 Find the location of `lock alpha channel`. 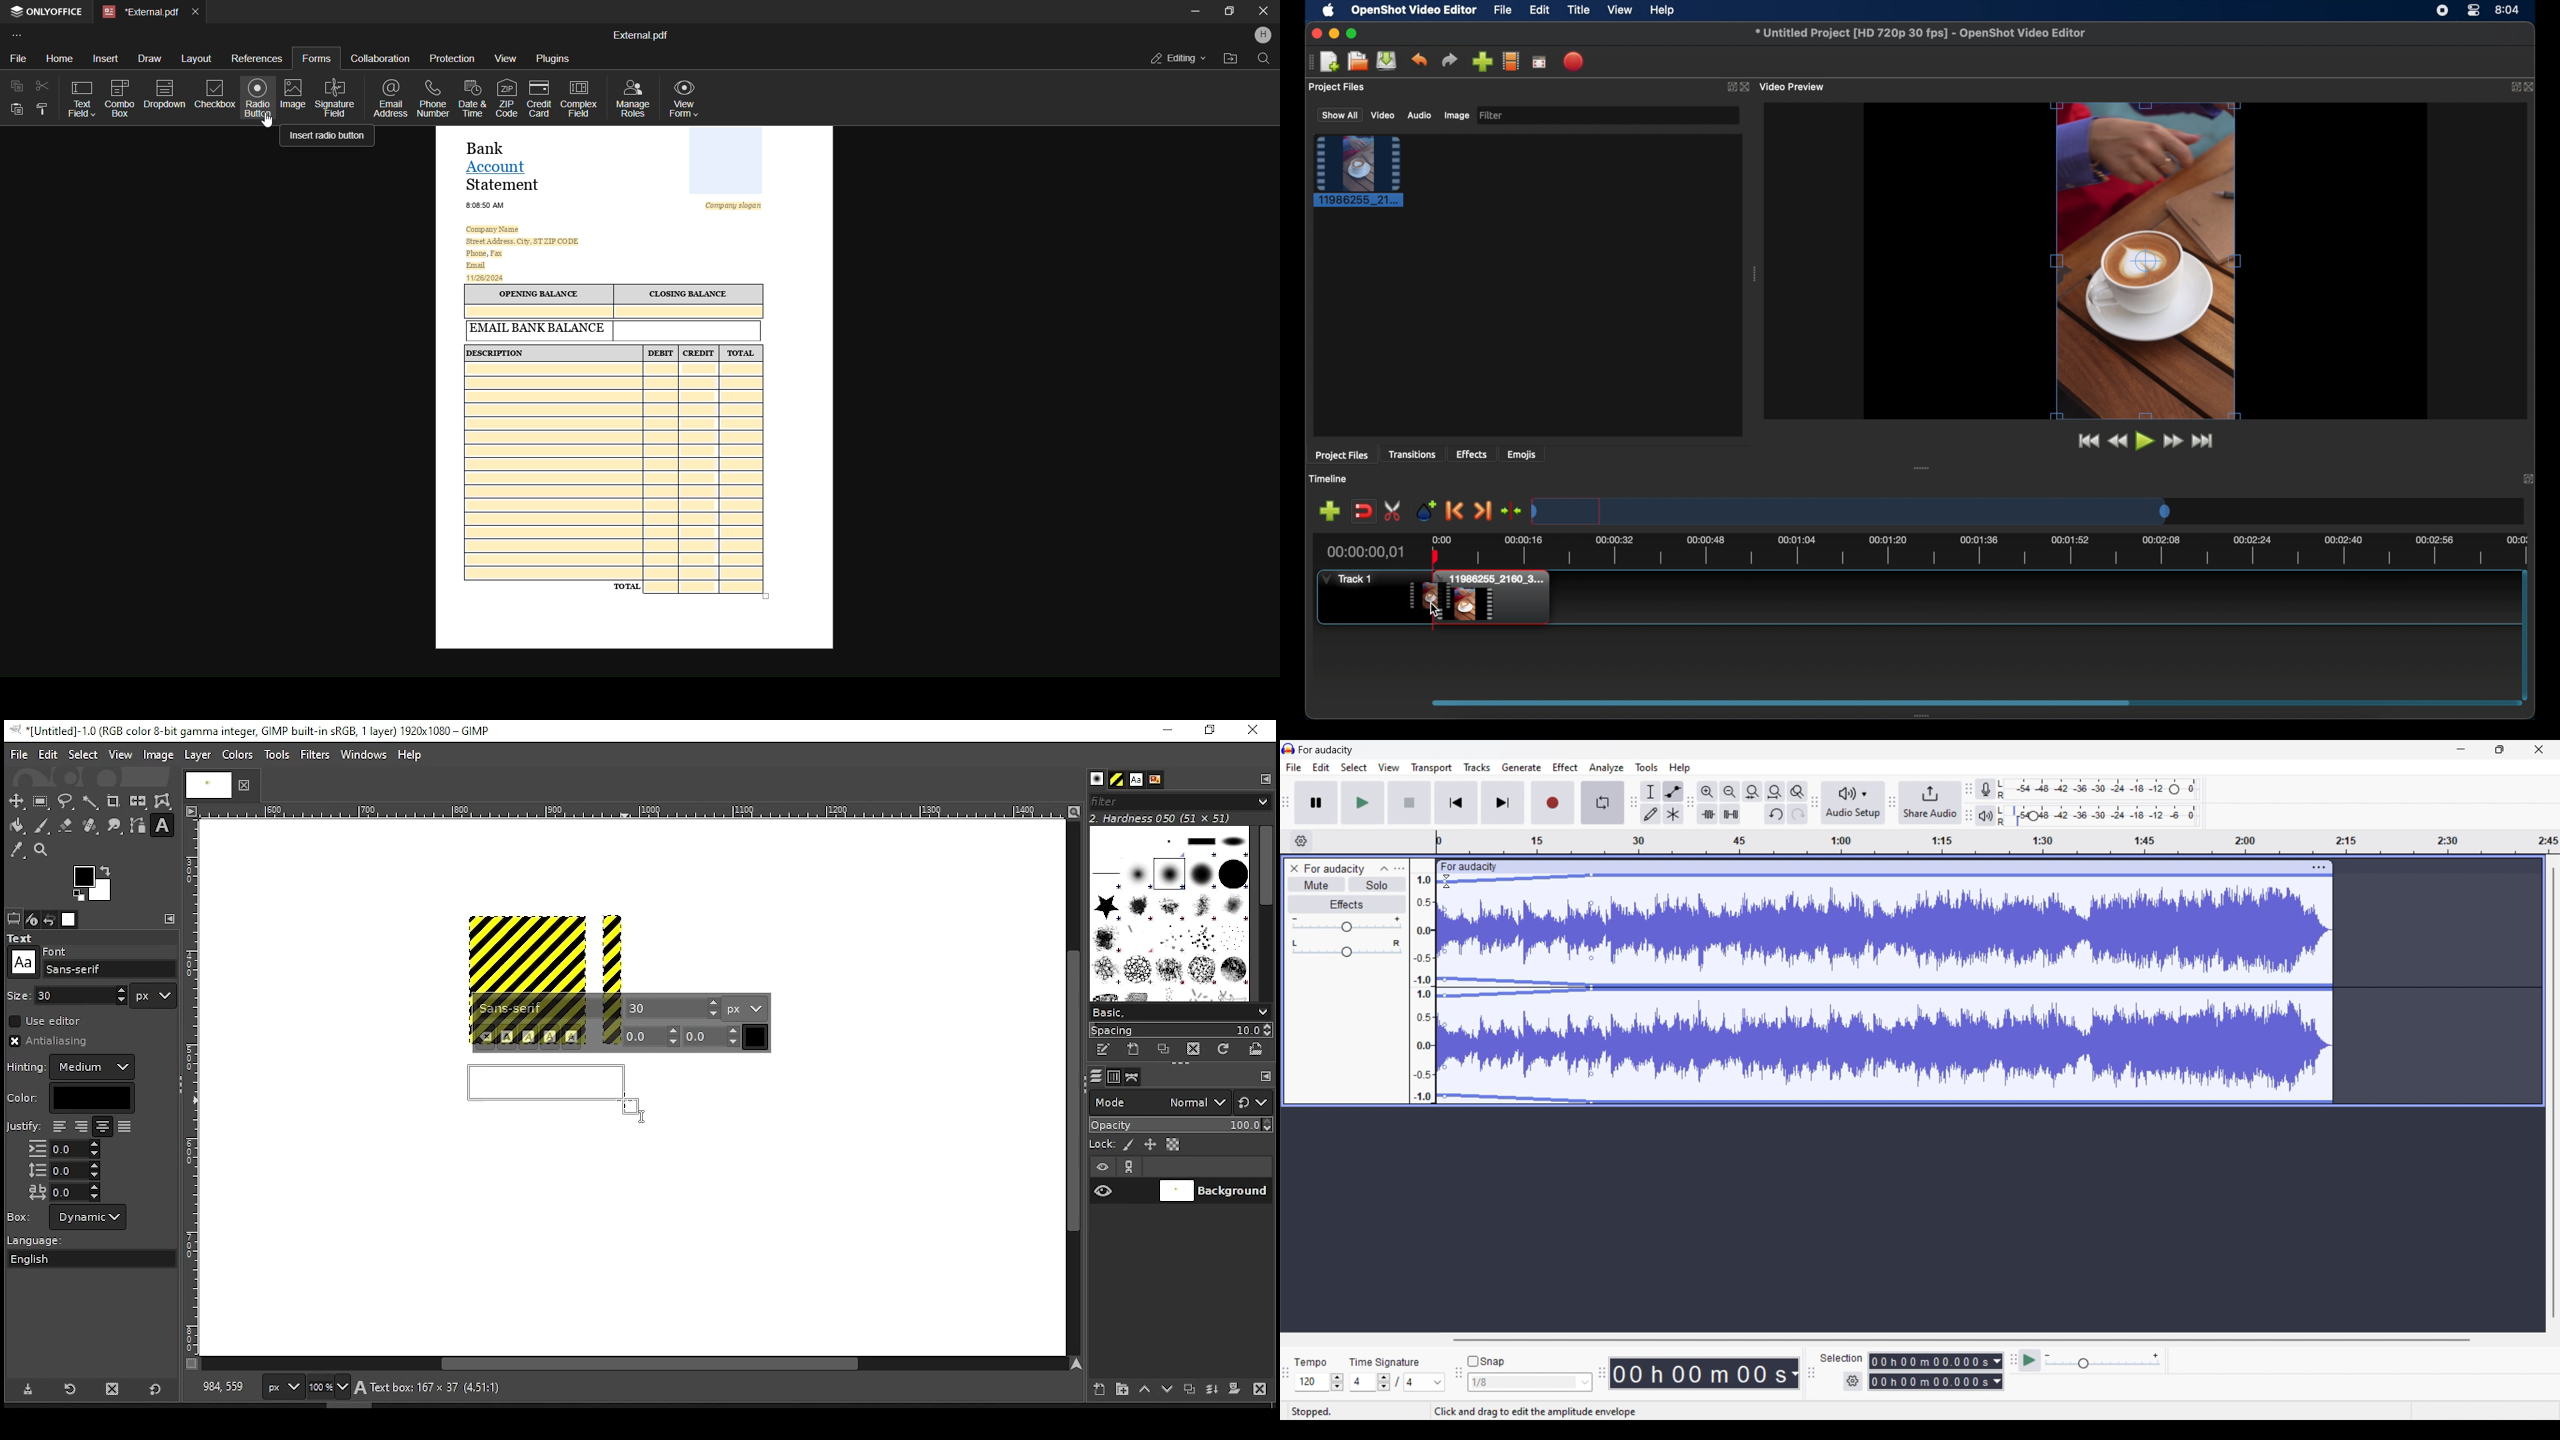

lock alpha channel is located at coordinates (1172, 1145).